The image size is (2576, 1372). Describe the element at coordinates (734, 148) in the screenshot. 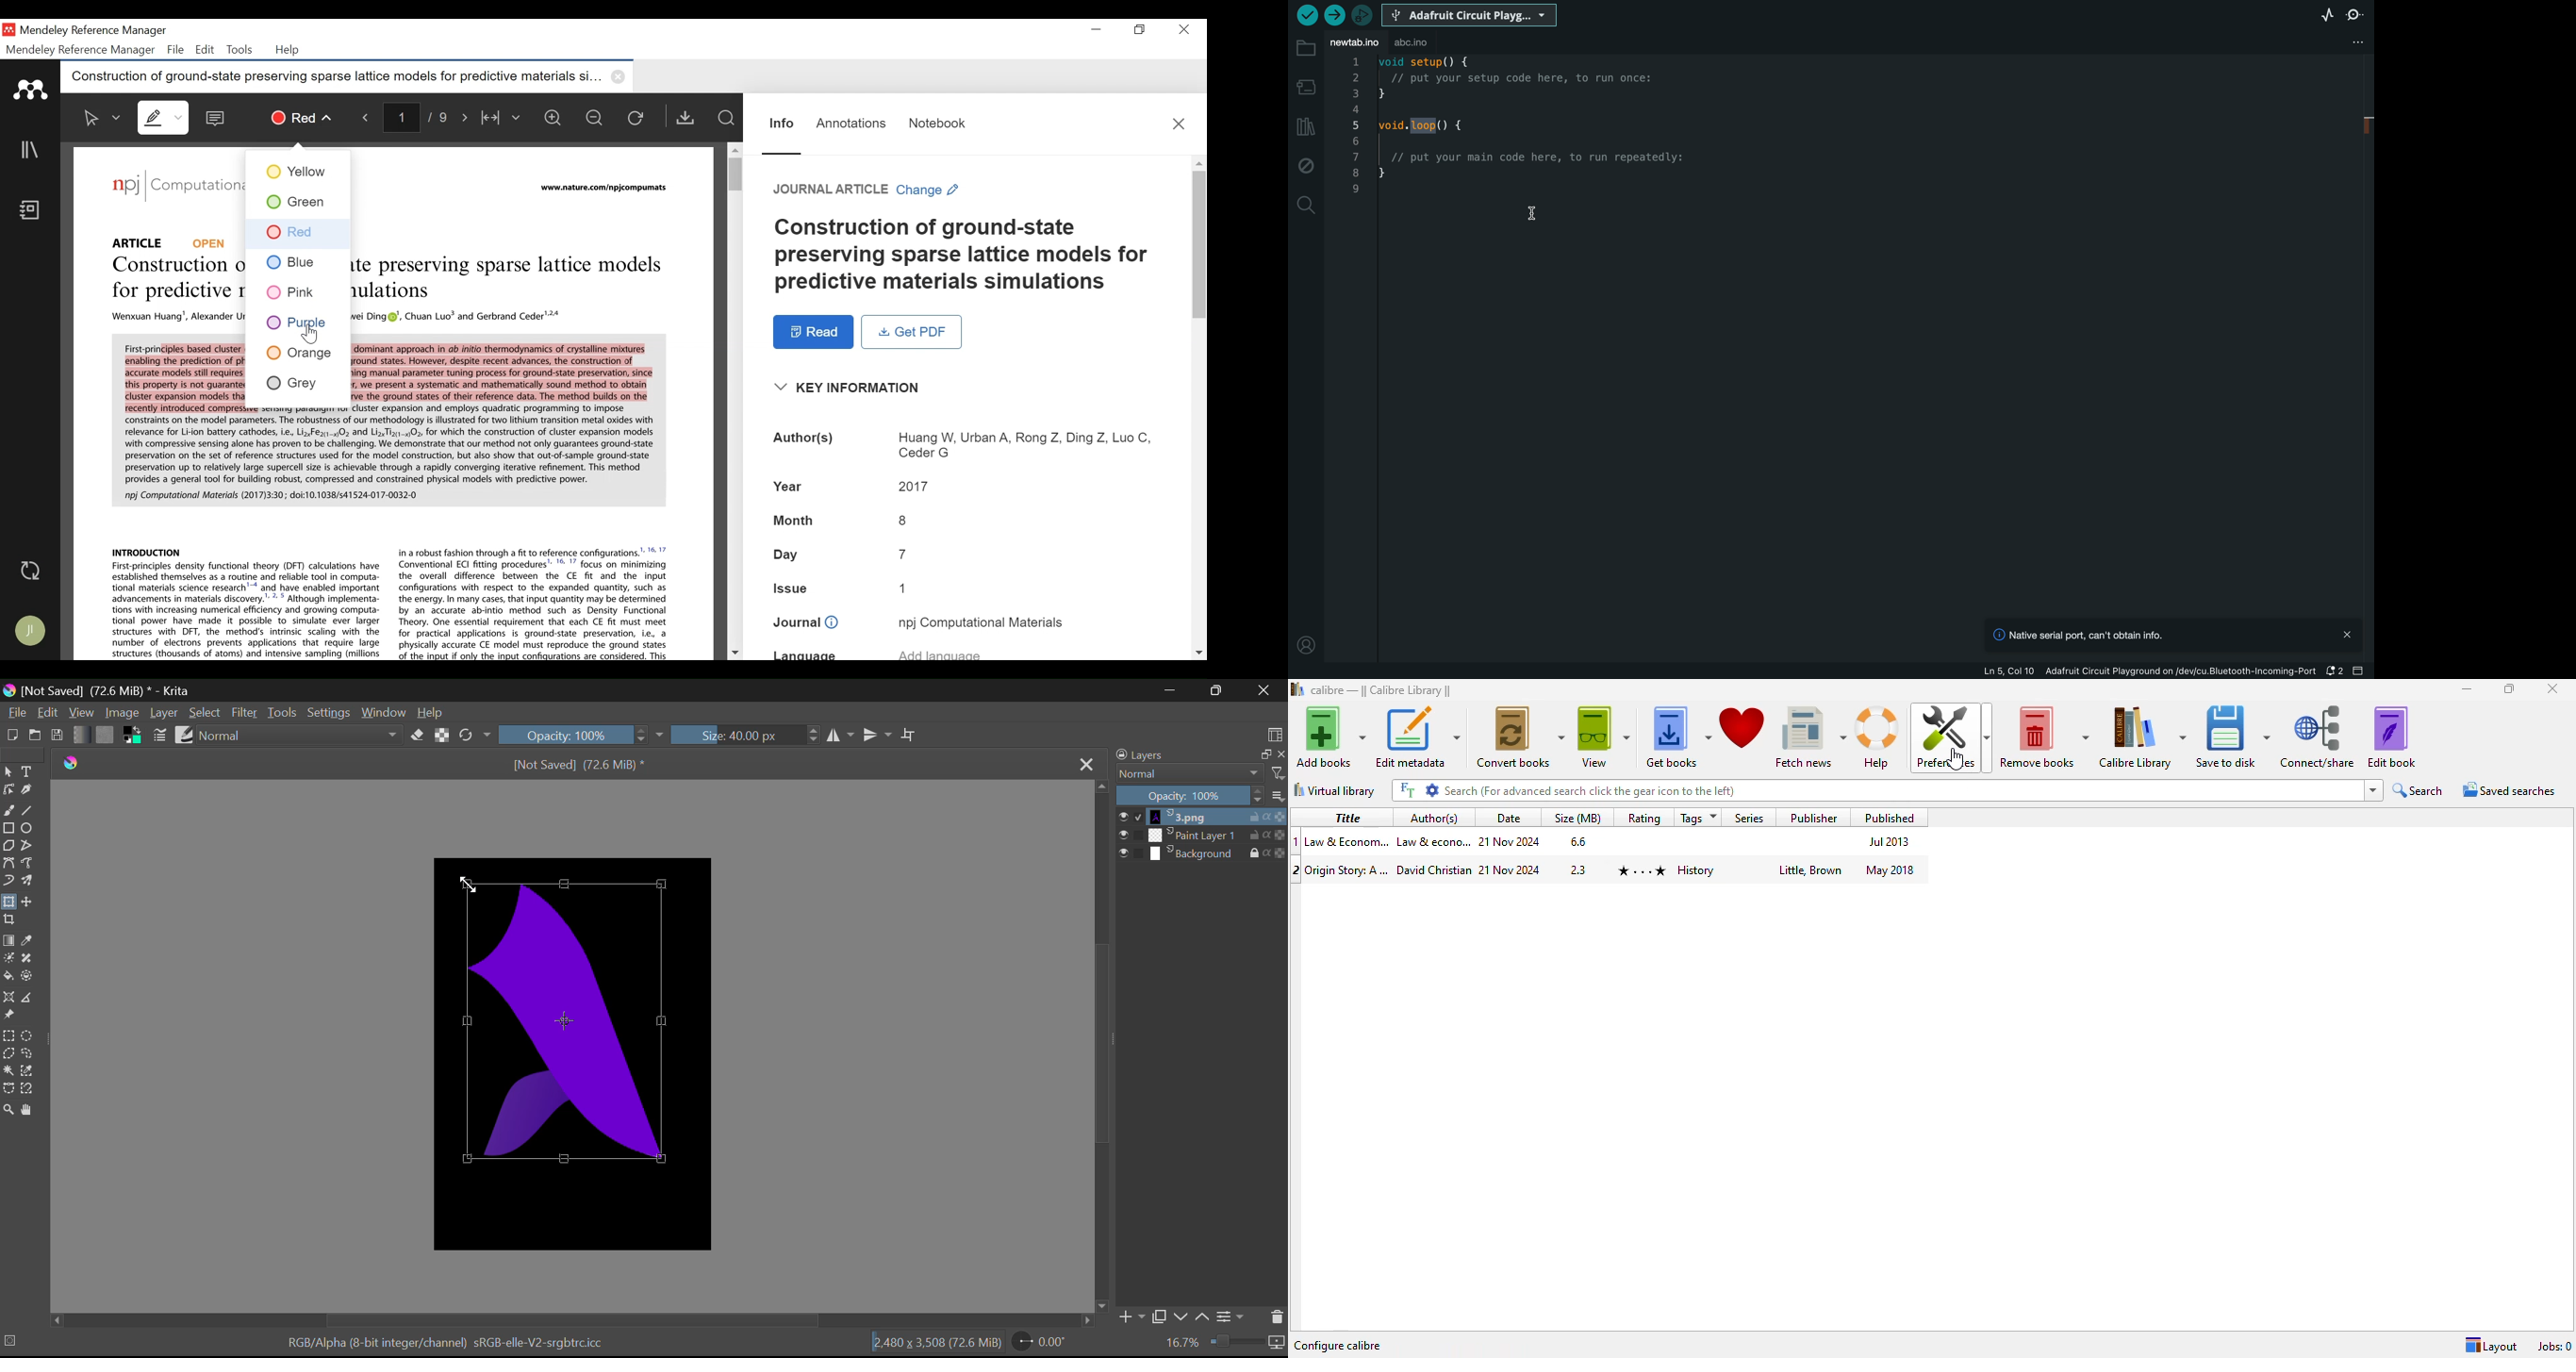

I see `Scroll up` at that location.